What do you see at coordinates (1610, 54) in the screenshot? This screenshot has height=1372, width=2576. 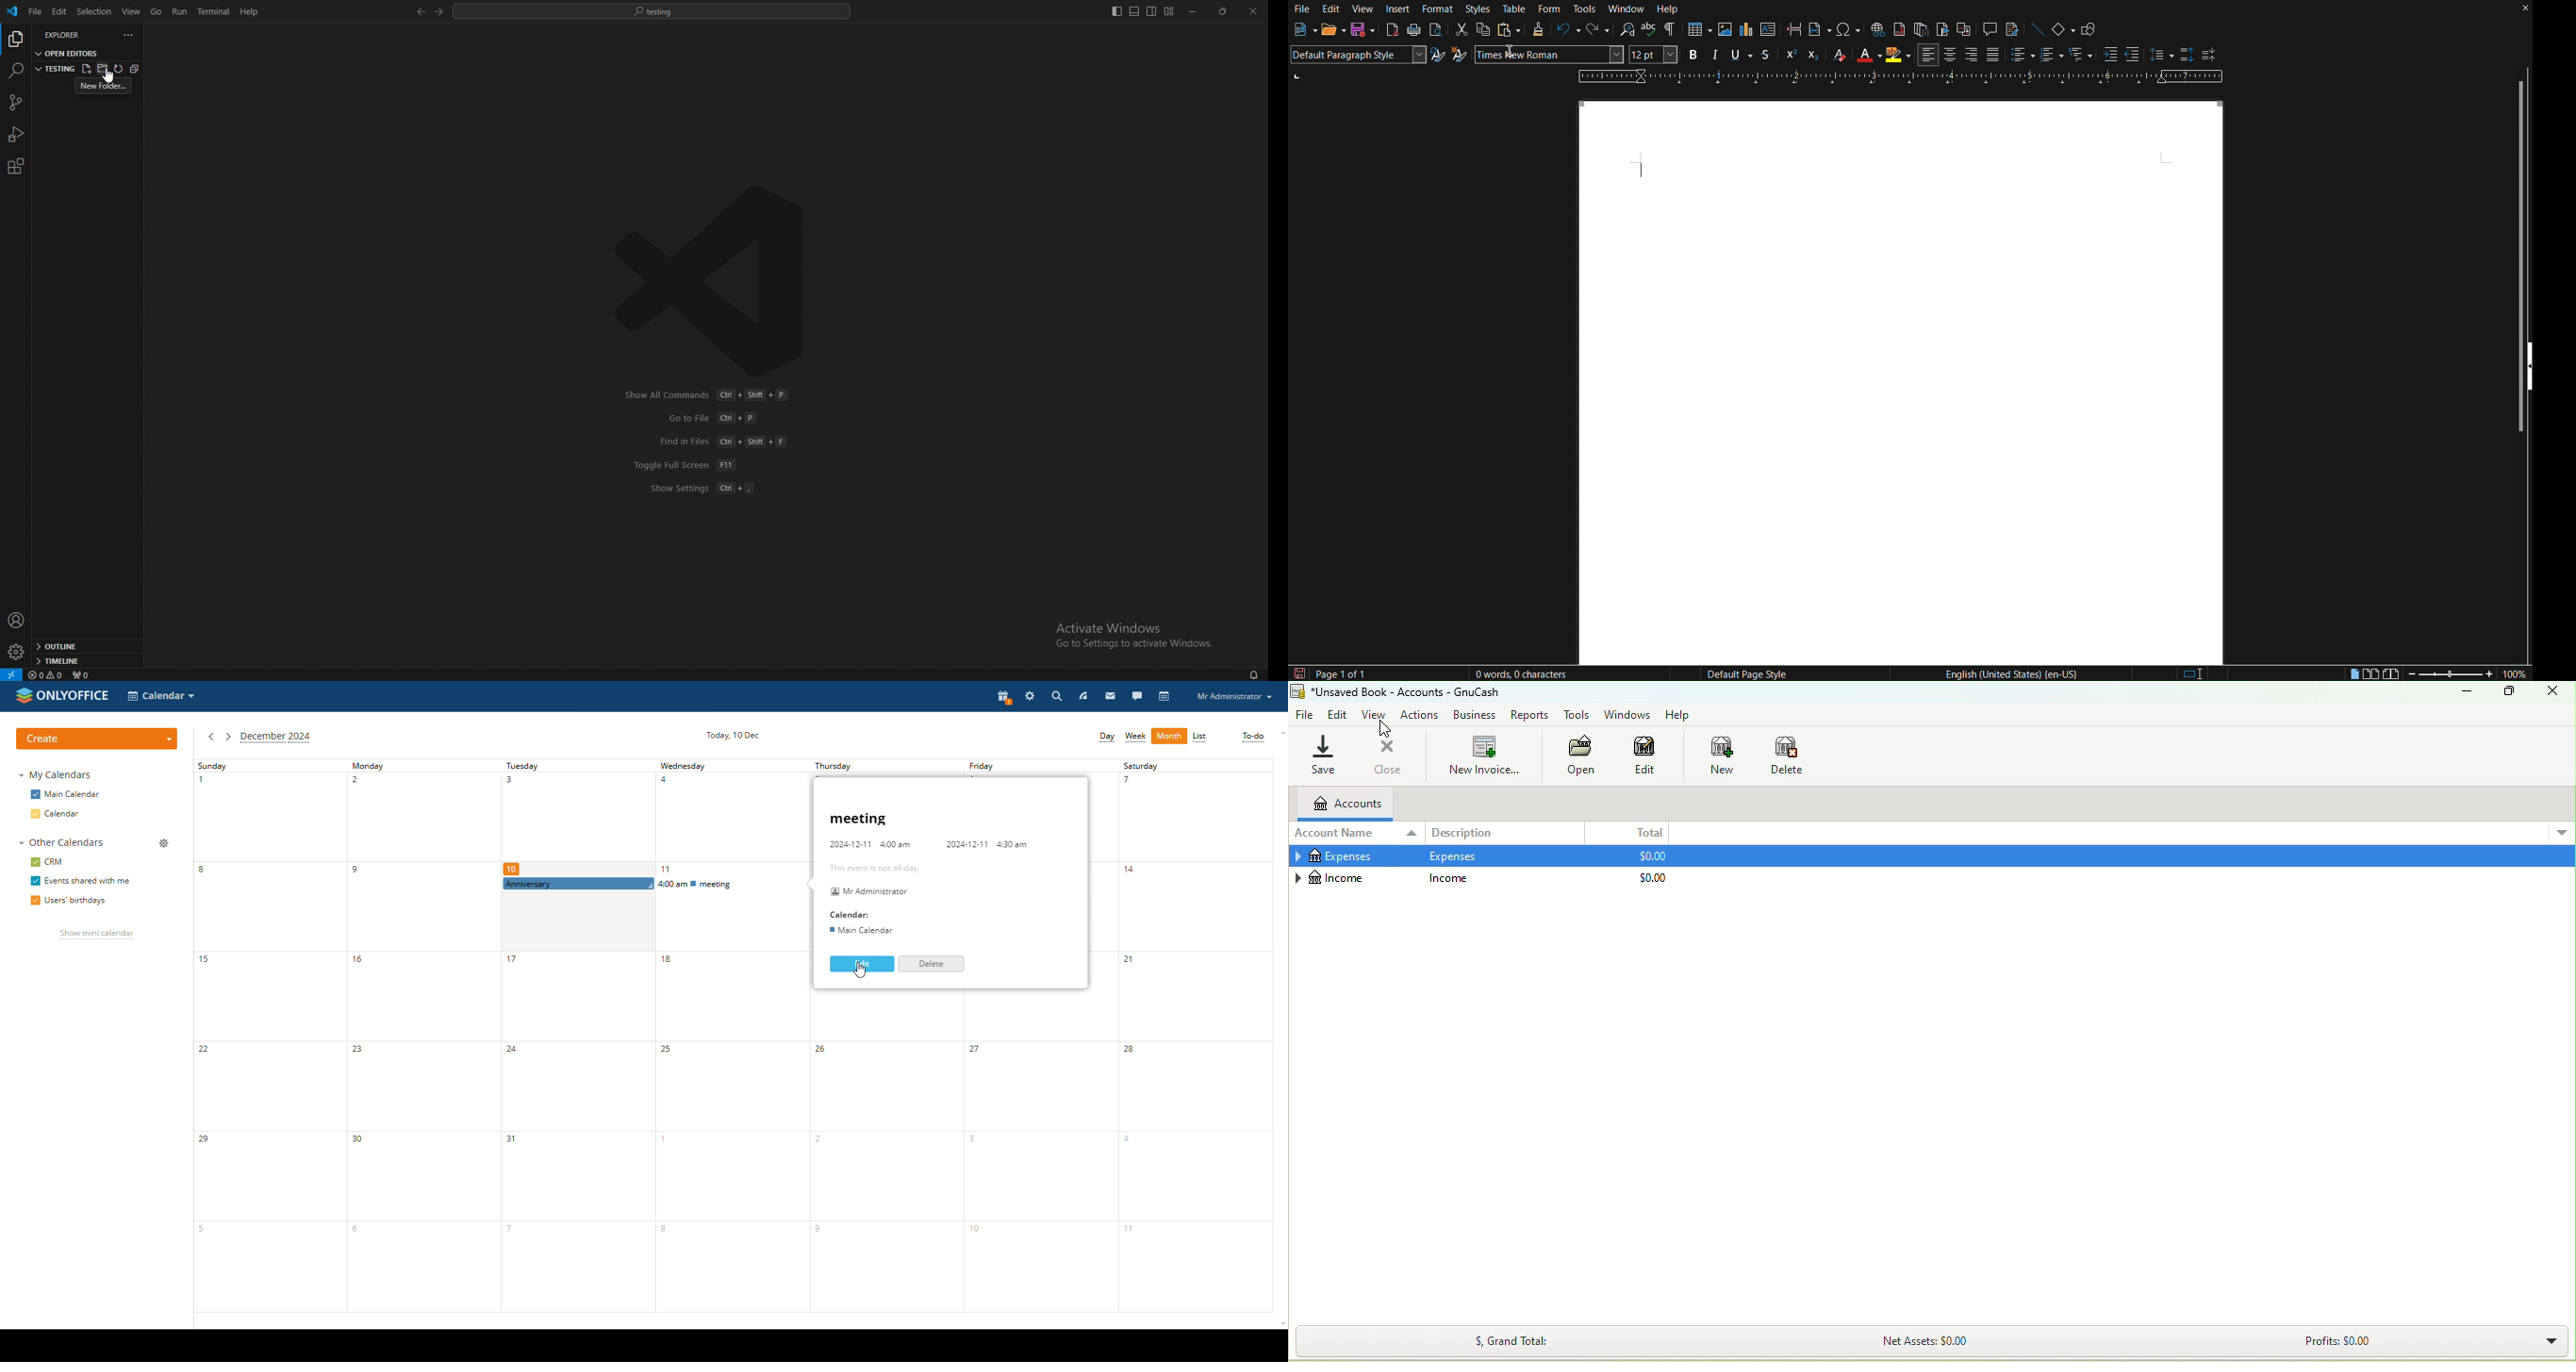 I see `Font name` at bounding box center [1610, 54].